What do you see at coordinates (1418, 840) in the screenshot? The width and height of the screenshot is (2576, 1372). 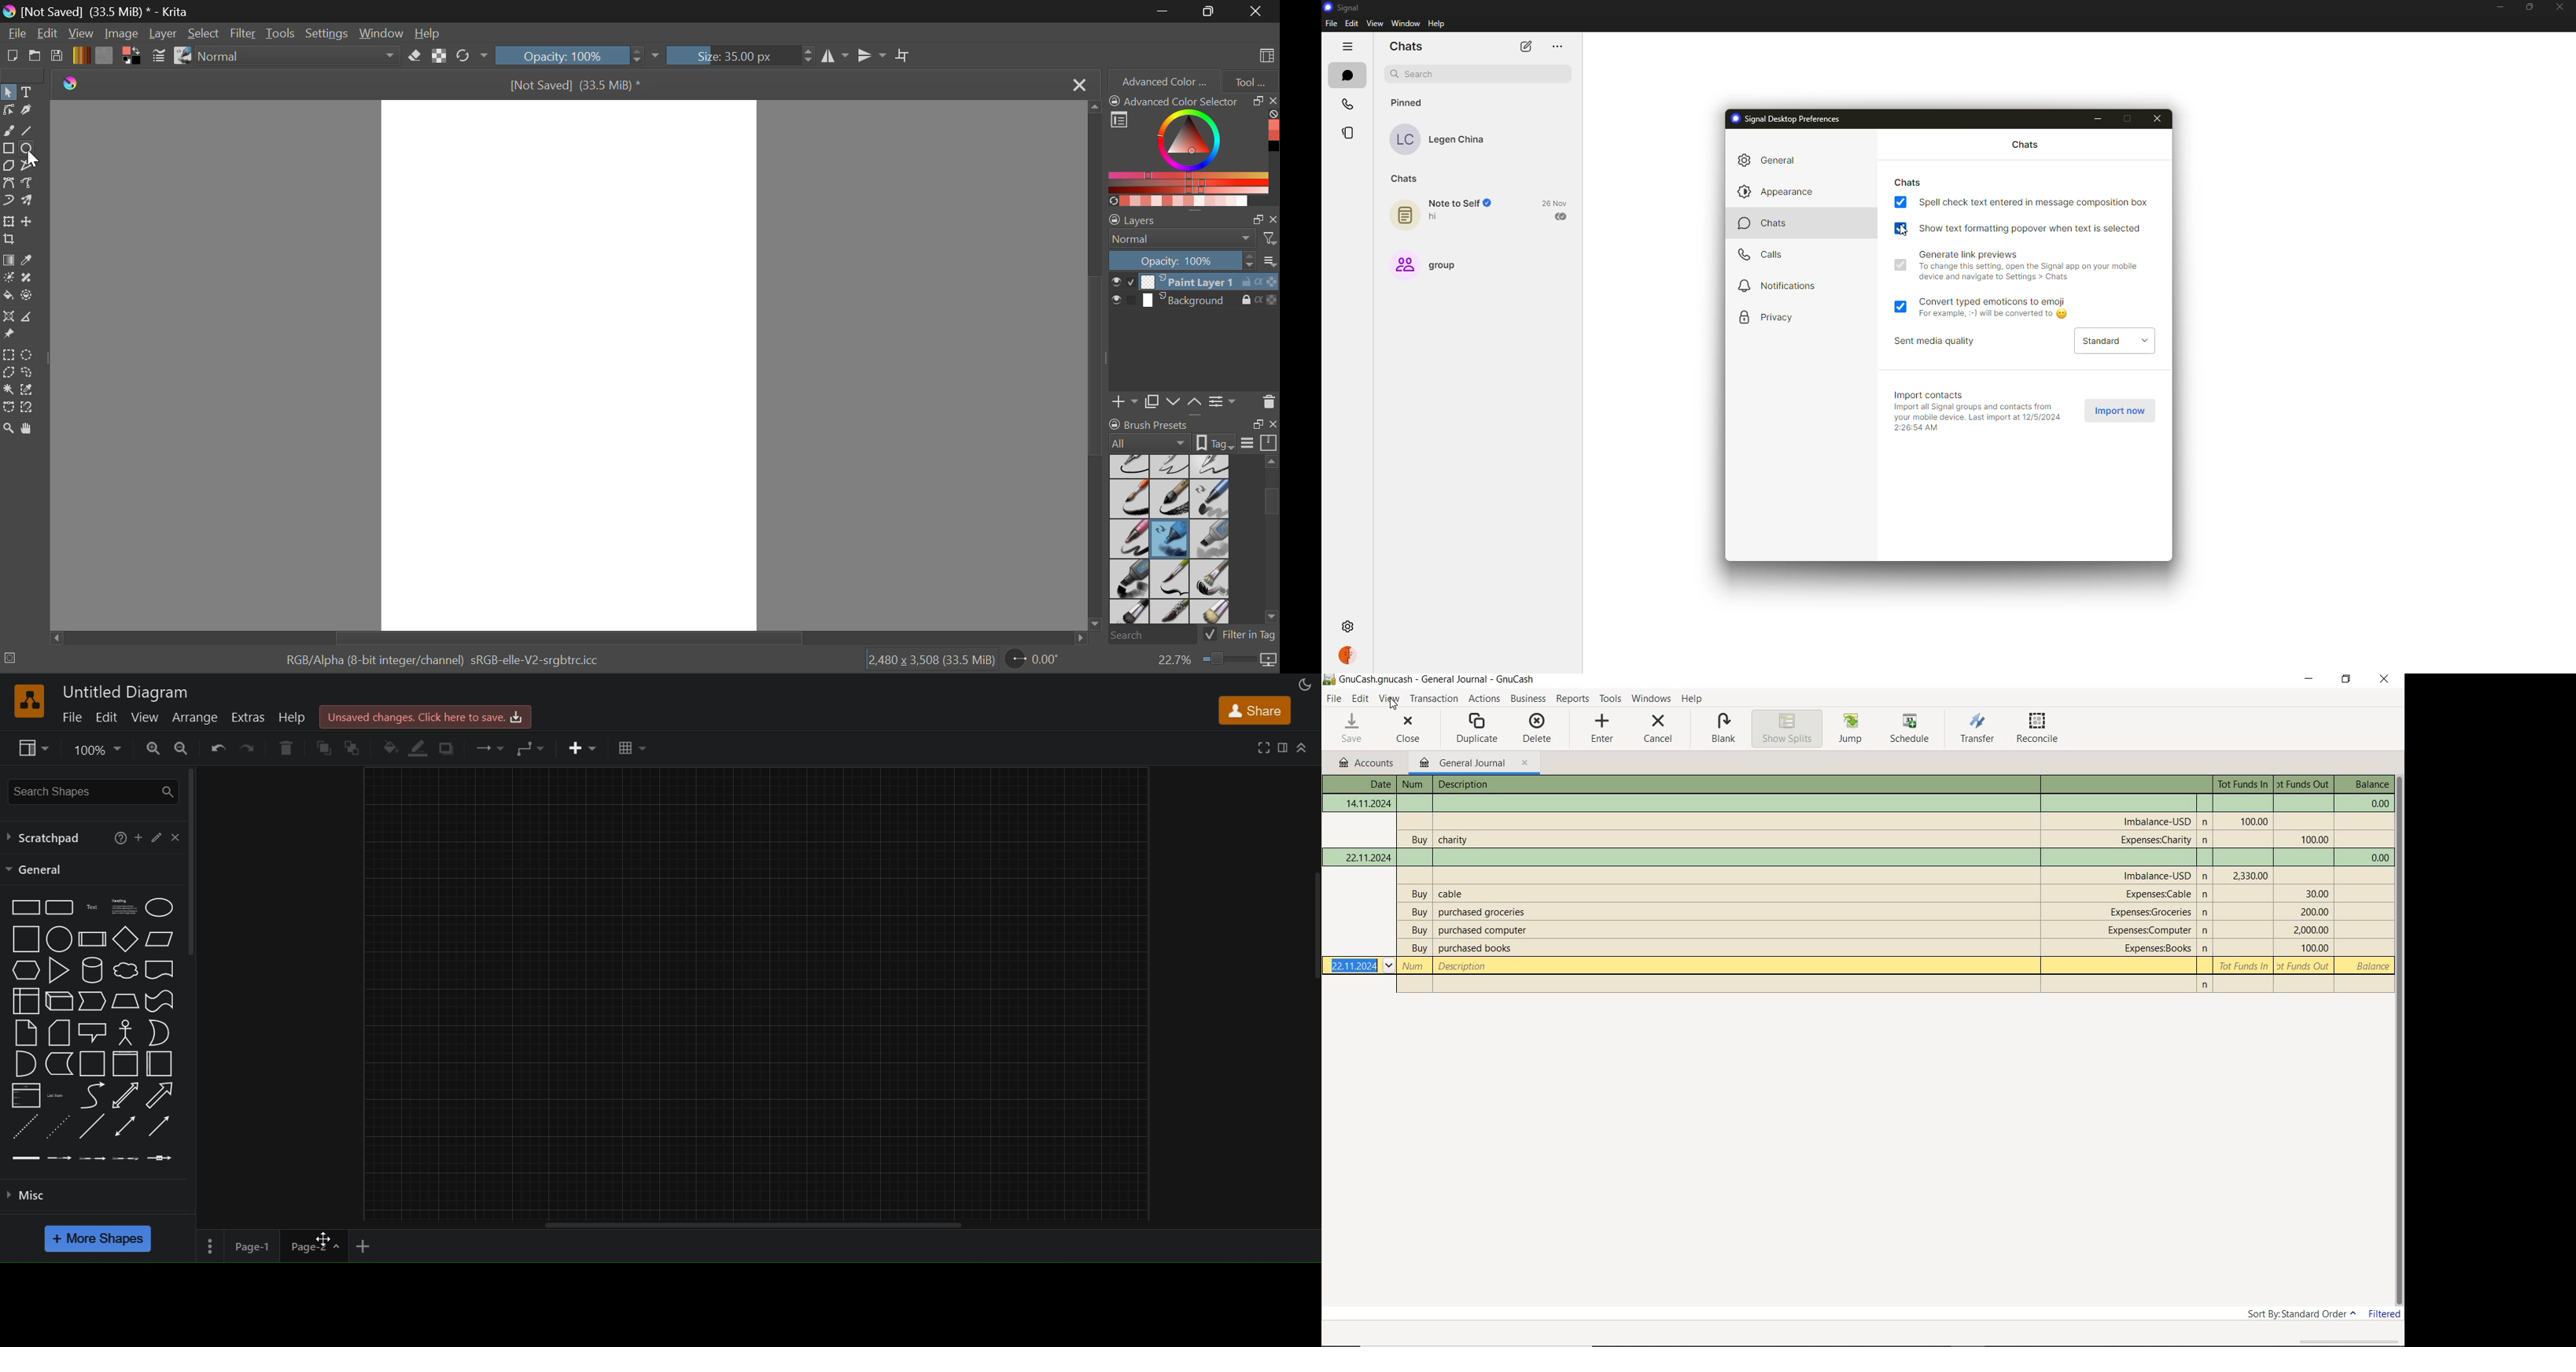 I see `buy` at bounding box center [1418, 840].